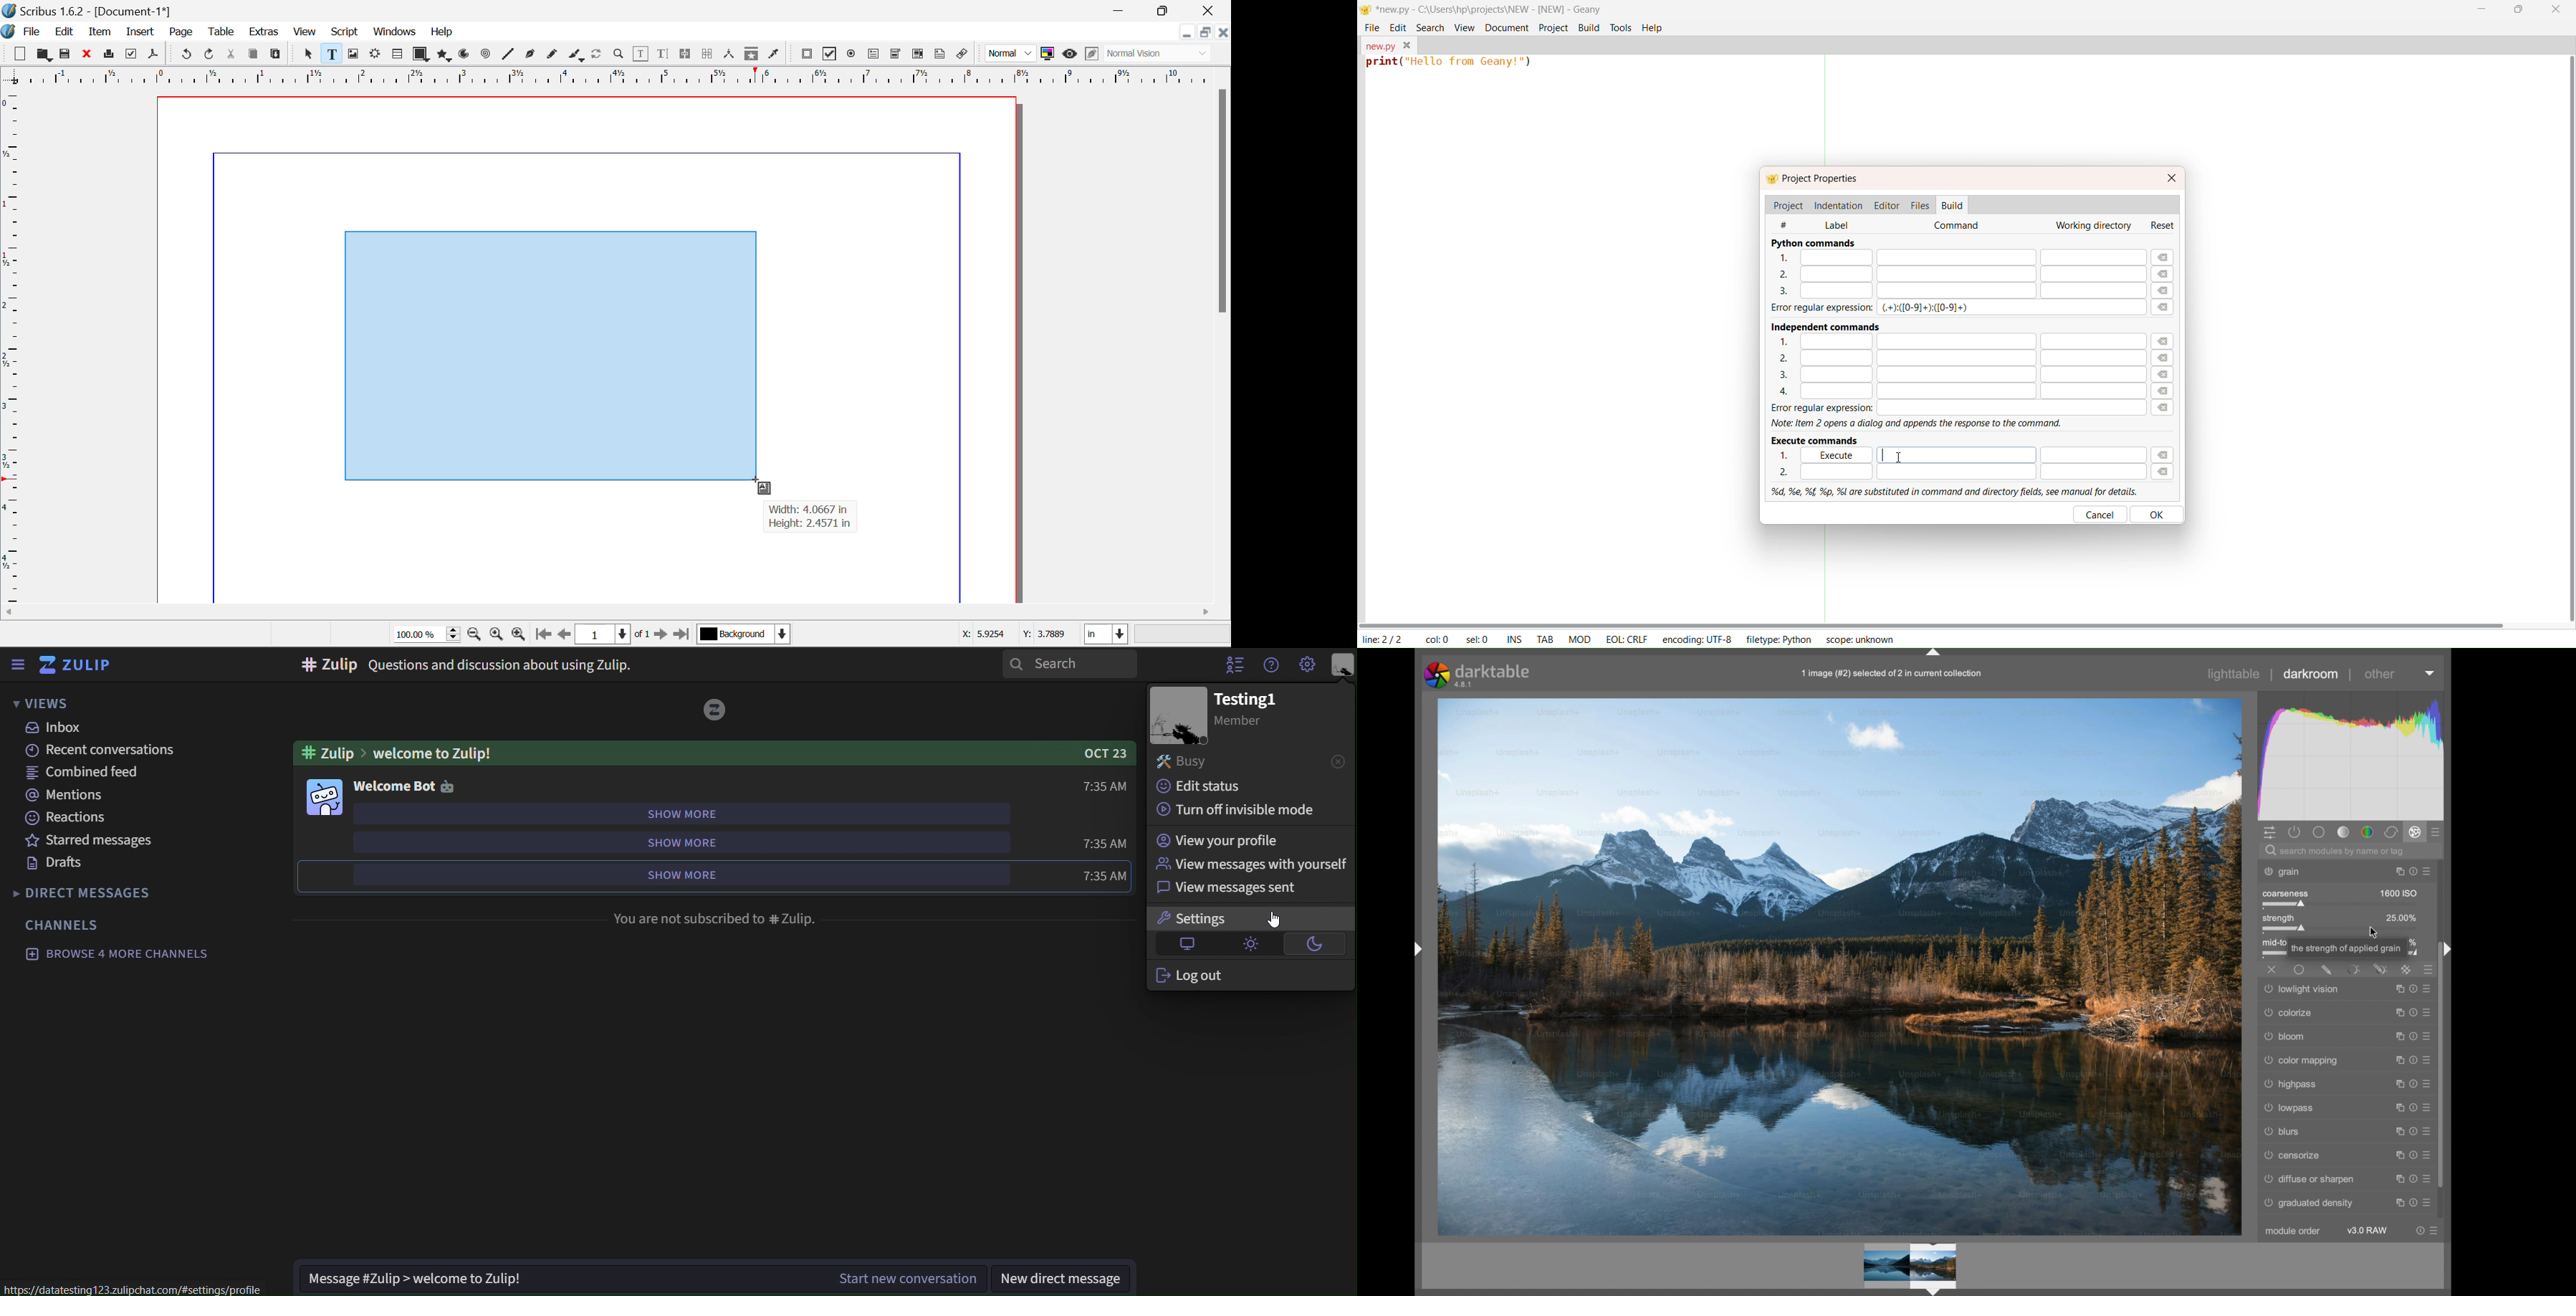 This screenshot has width=2576, height=1316. Describe the element at coordinates (87, 55) in the screenshot. I see `Discard` at that location.